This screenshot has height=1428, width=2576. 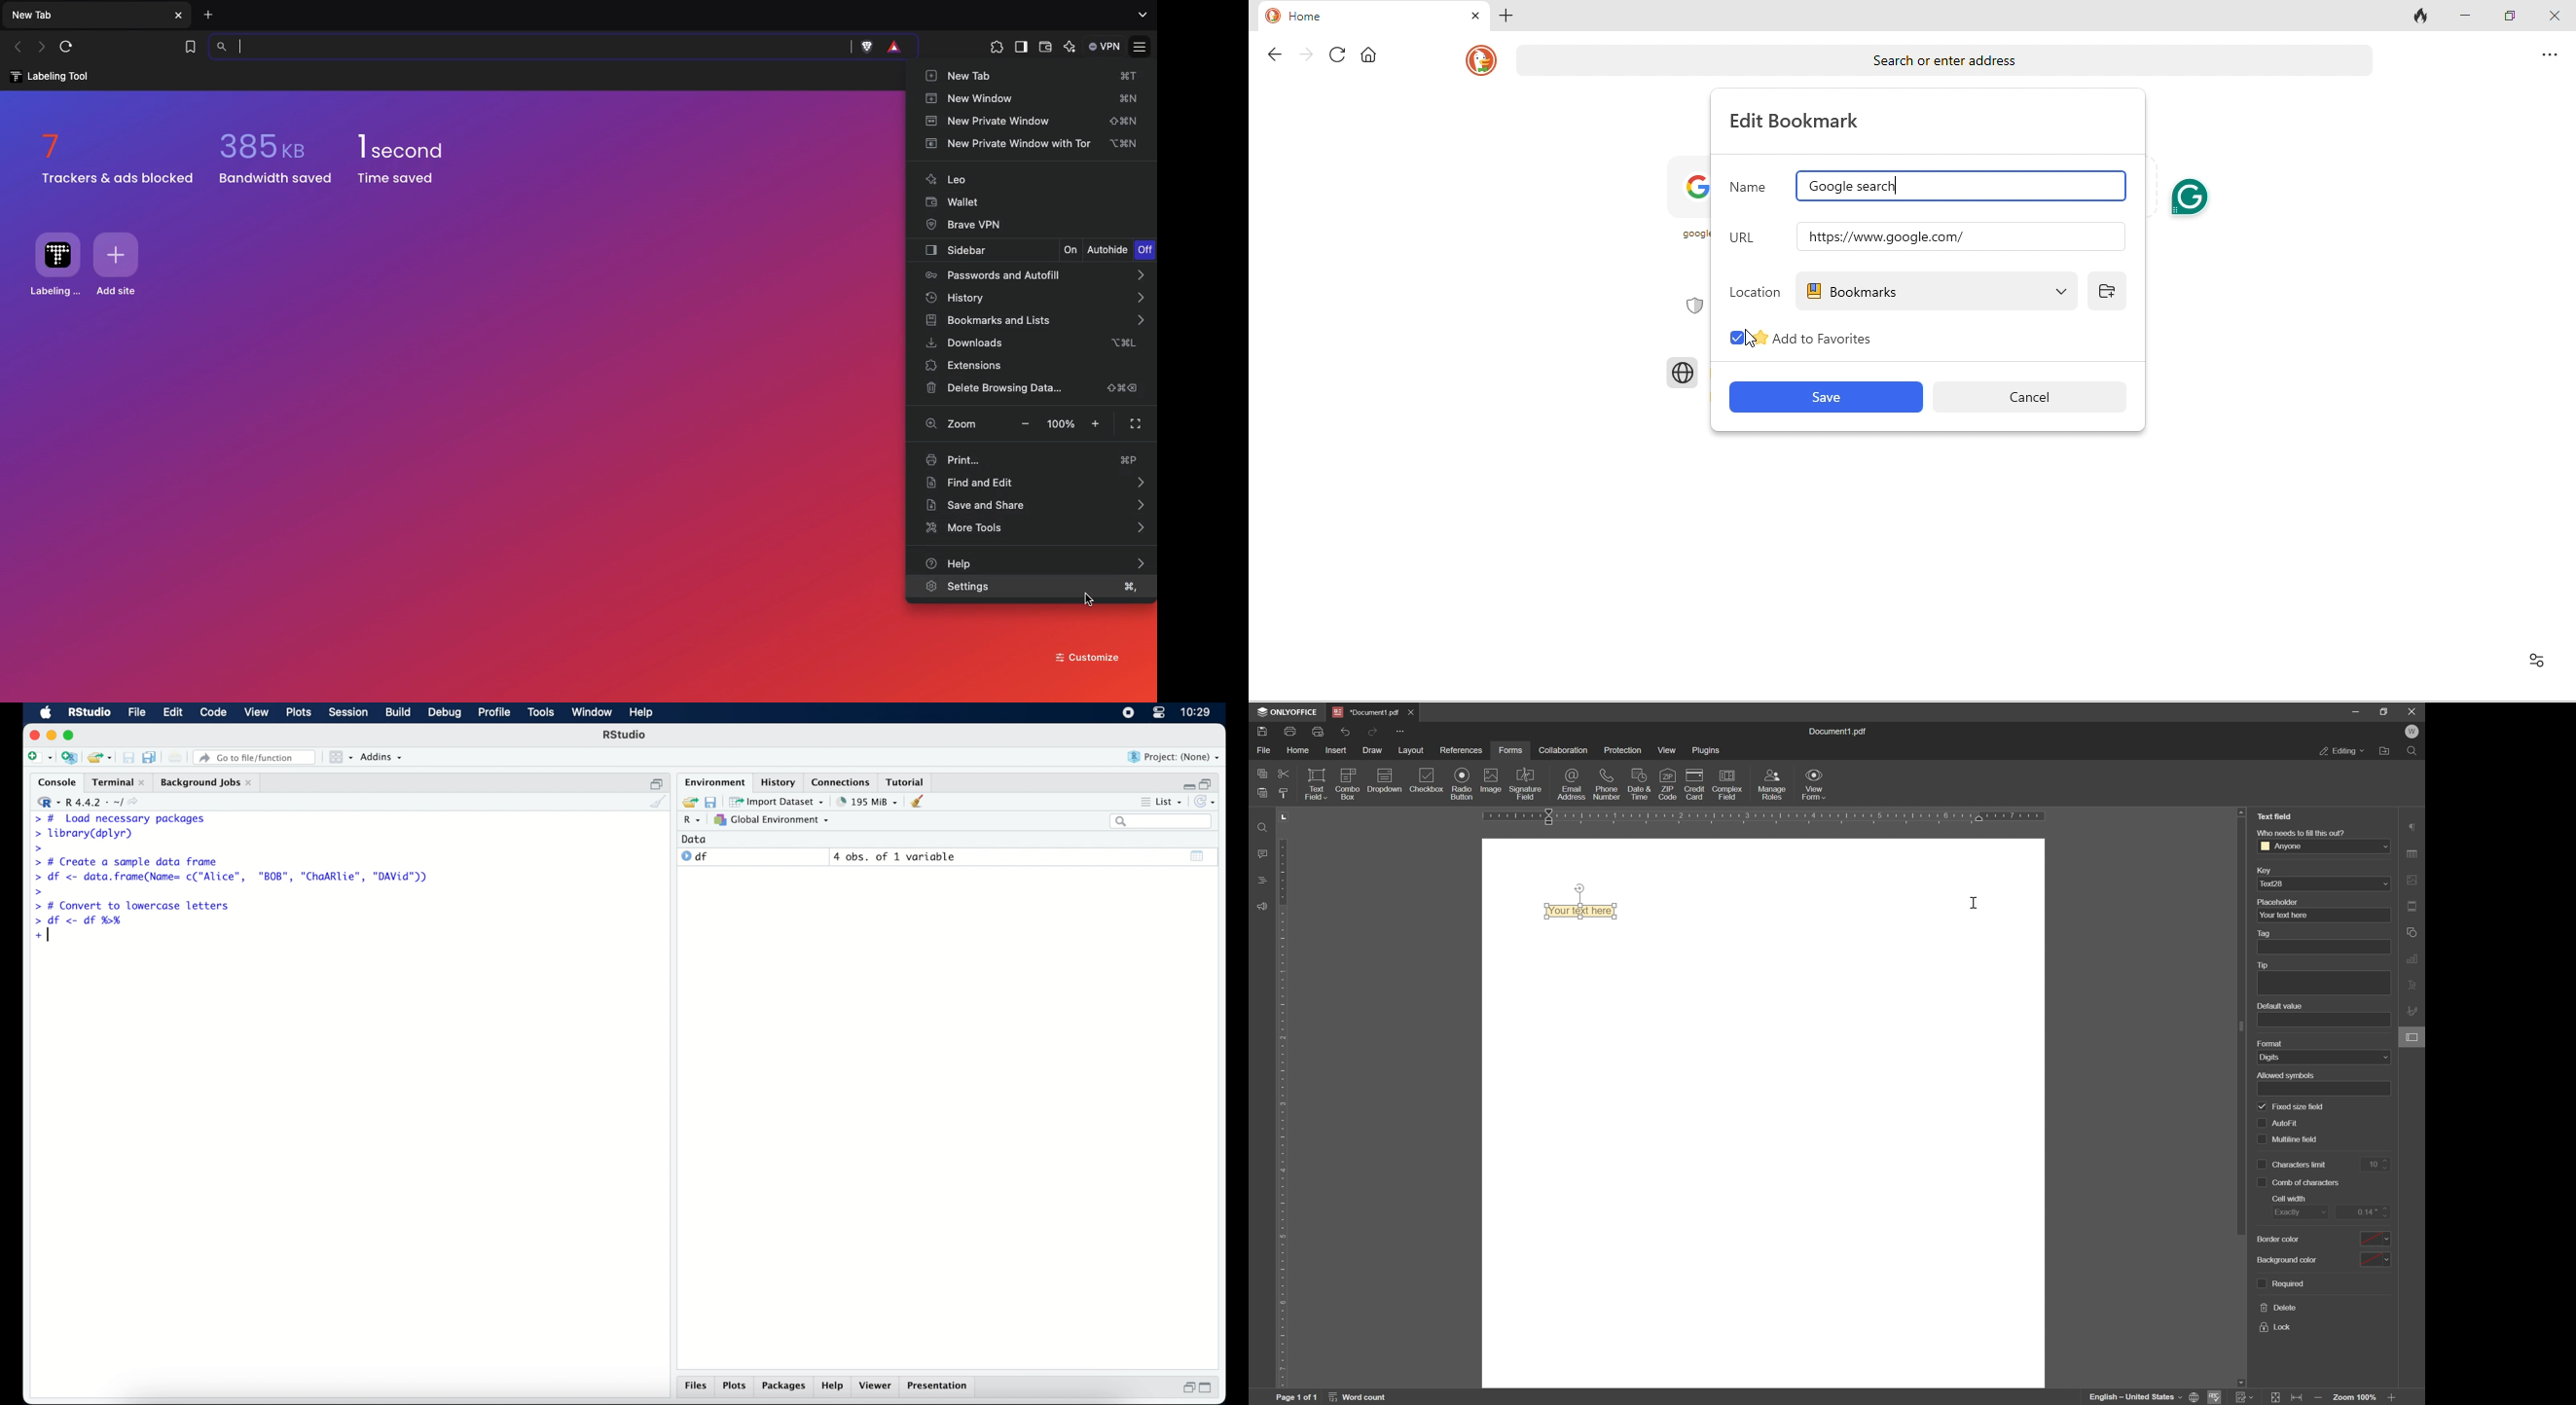 What do you see at coordinates (2277, 1398) in the screenshot?
I see `fit to page` at bounding box center [2277, 1398].